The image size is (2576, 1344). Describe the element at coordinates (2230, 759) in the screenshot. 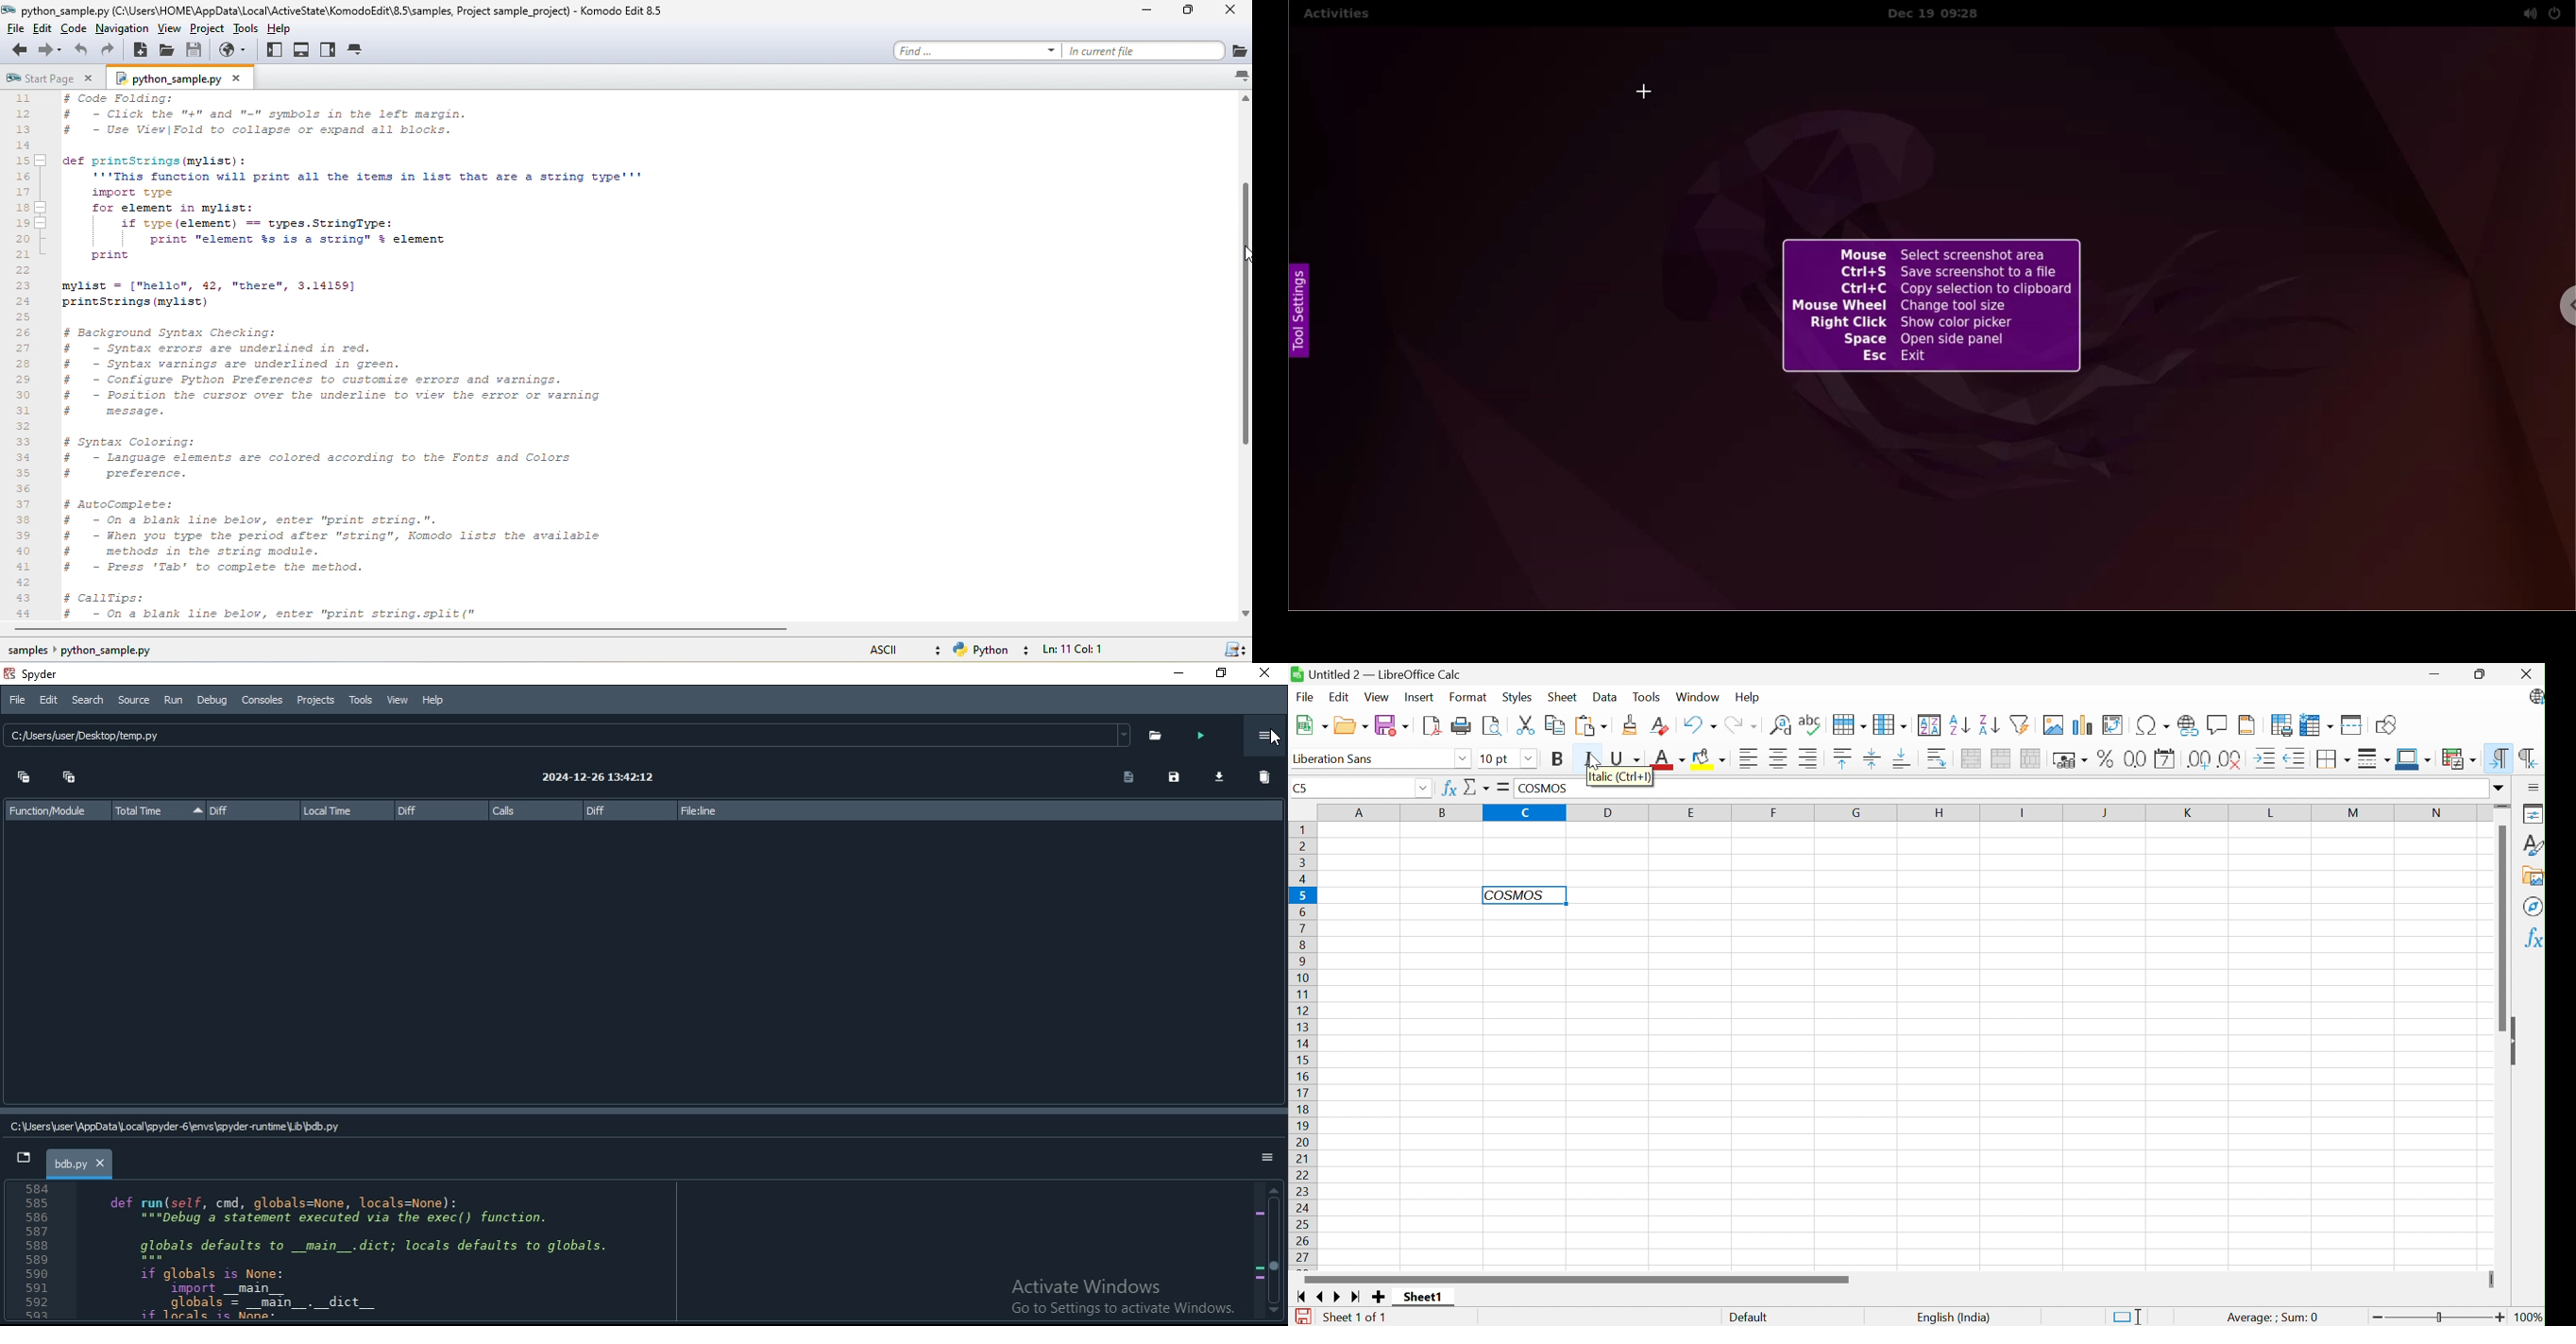

I see `Delete decimal place` at that location.